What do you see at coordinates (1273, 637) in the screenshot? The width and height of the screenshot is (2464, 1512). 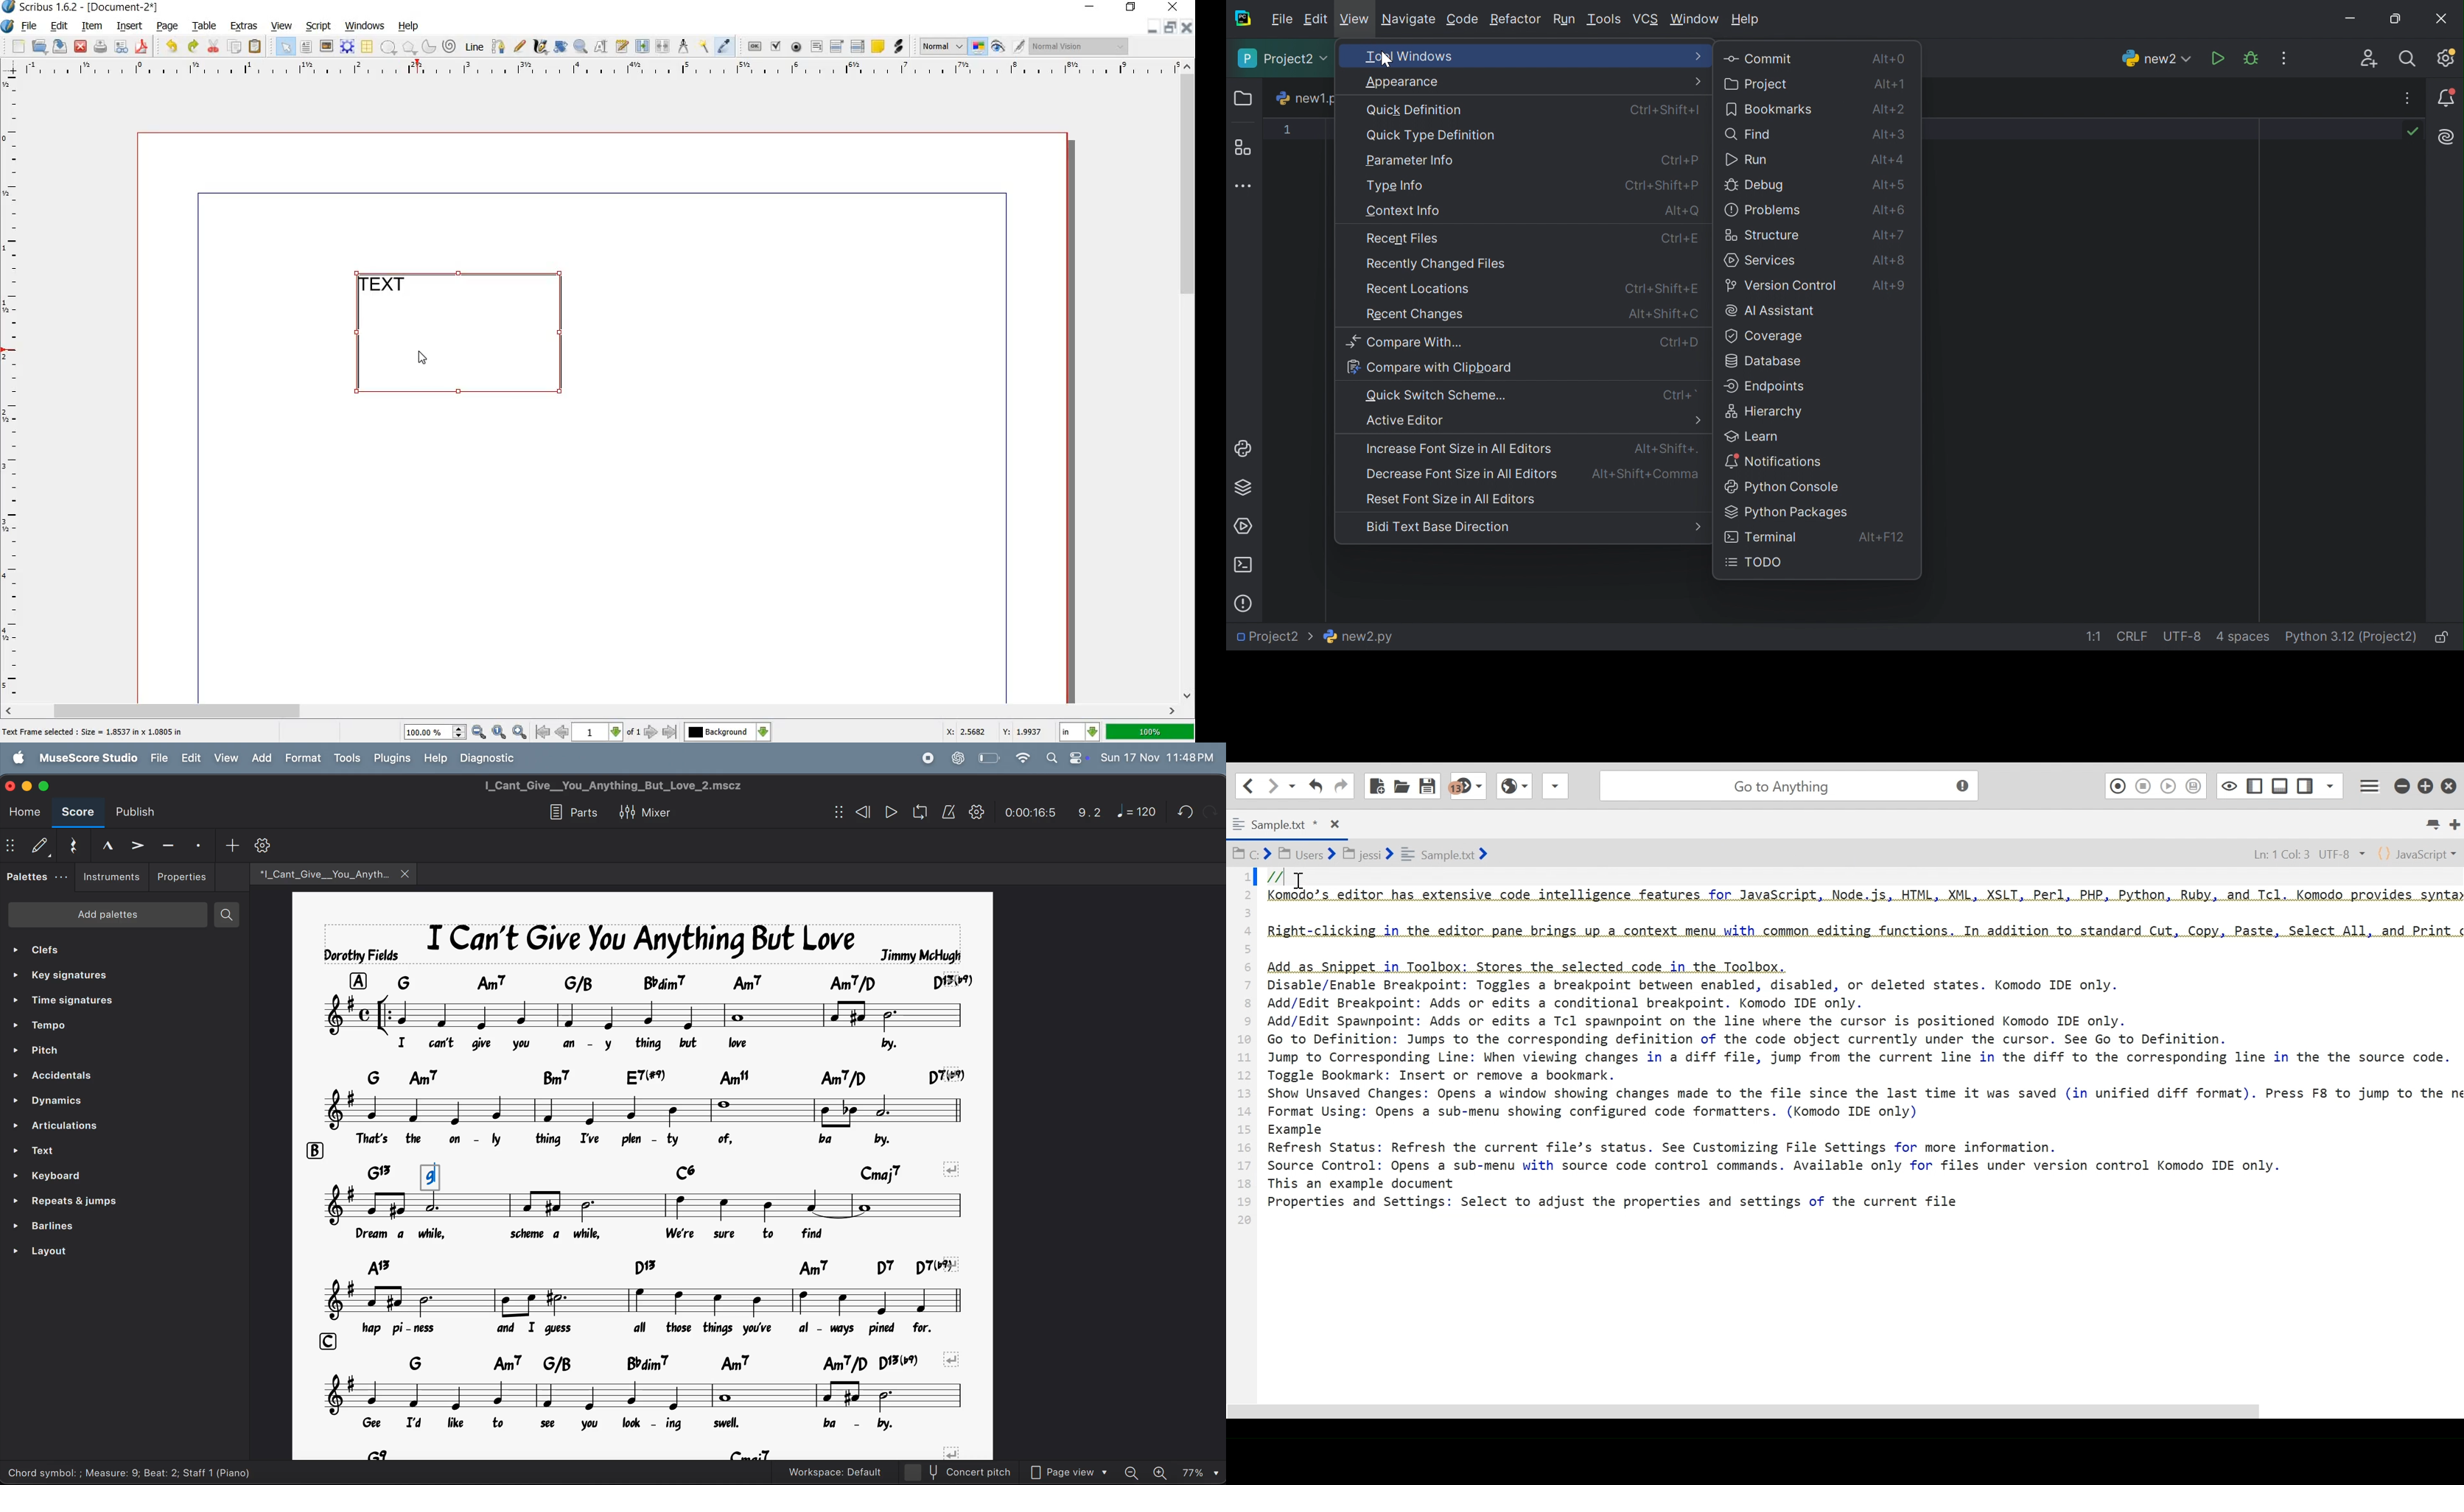 I see `Project2` at bounding box center [1273, 637].